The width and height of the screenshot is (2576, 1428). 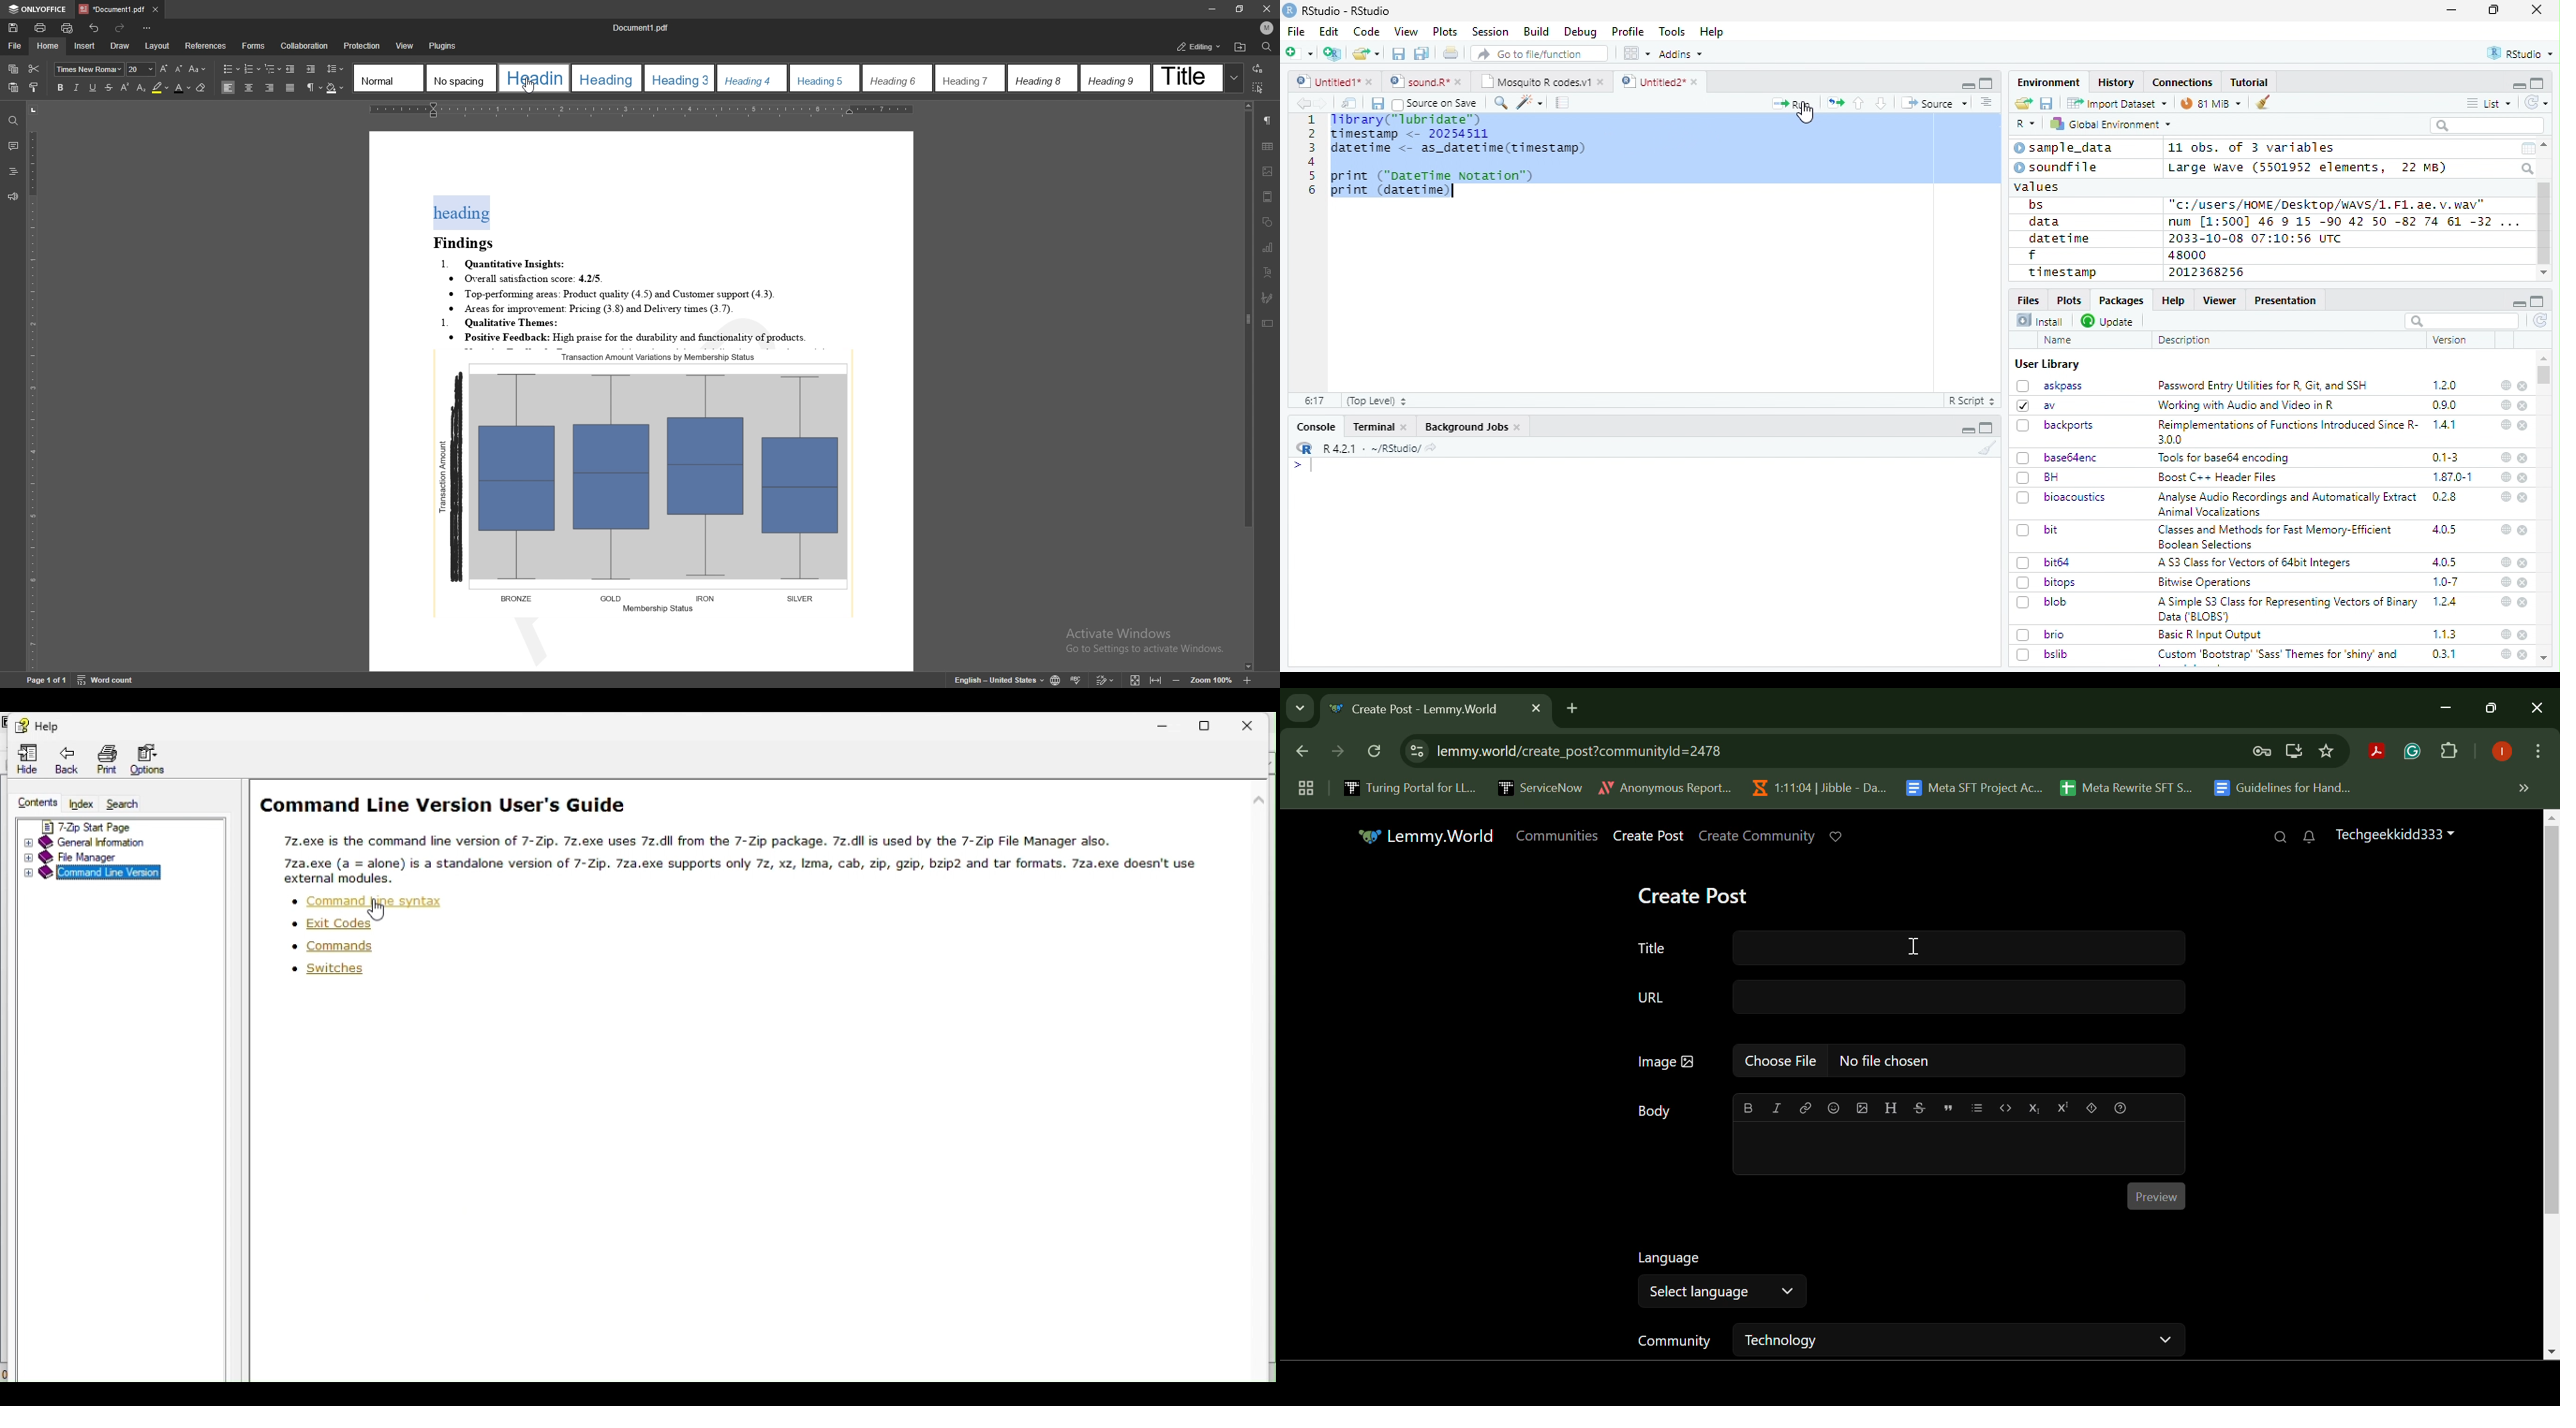 I want to click on Build, so click(x=1536, y=32).